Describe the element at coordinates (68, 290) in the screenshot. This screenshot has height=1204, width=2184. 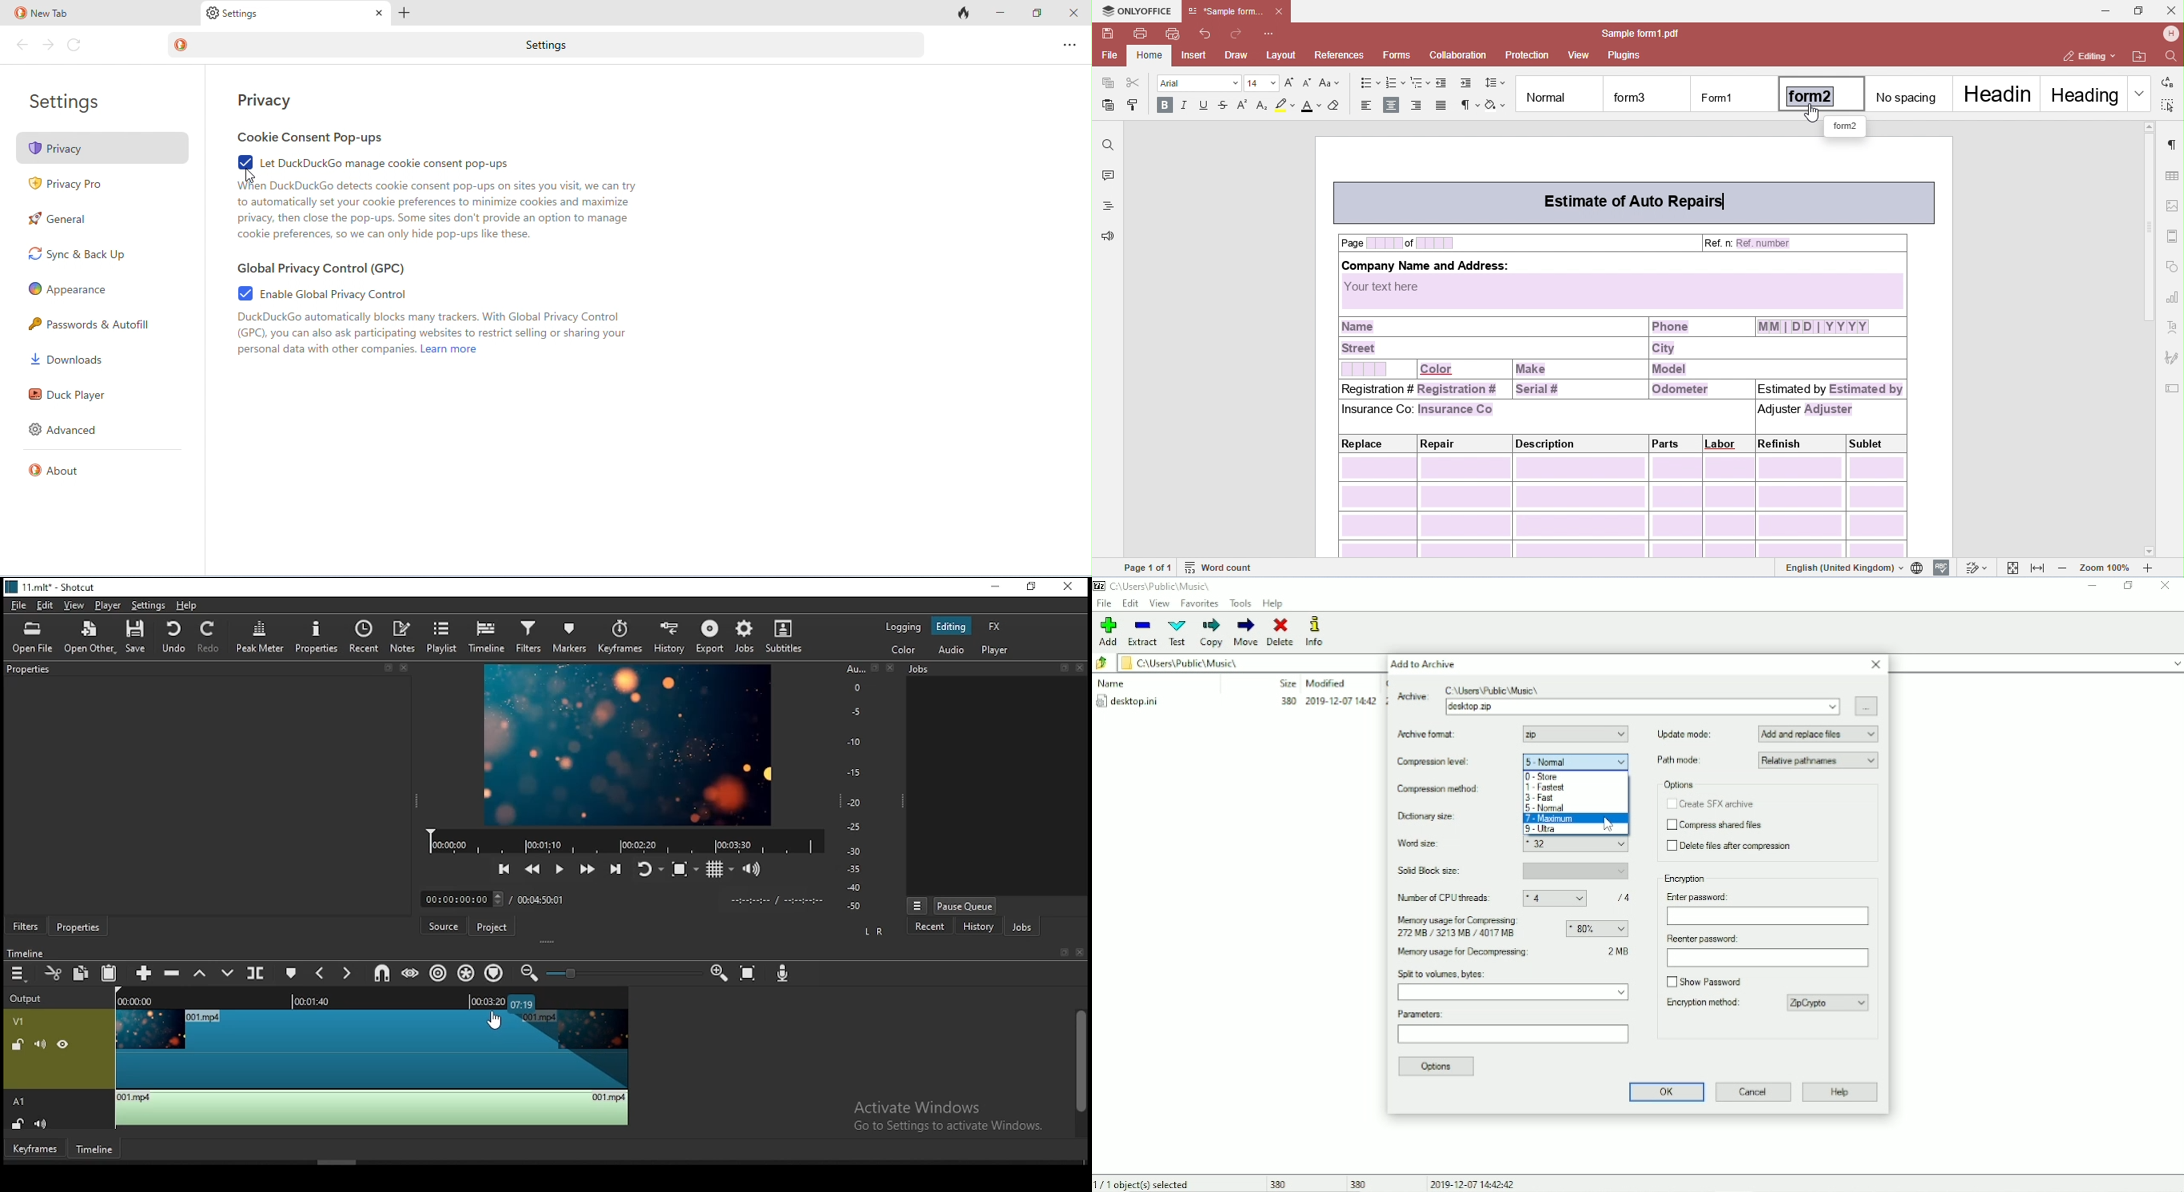
I see `appearance` at that location.